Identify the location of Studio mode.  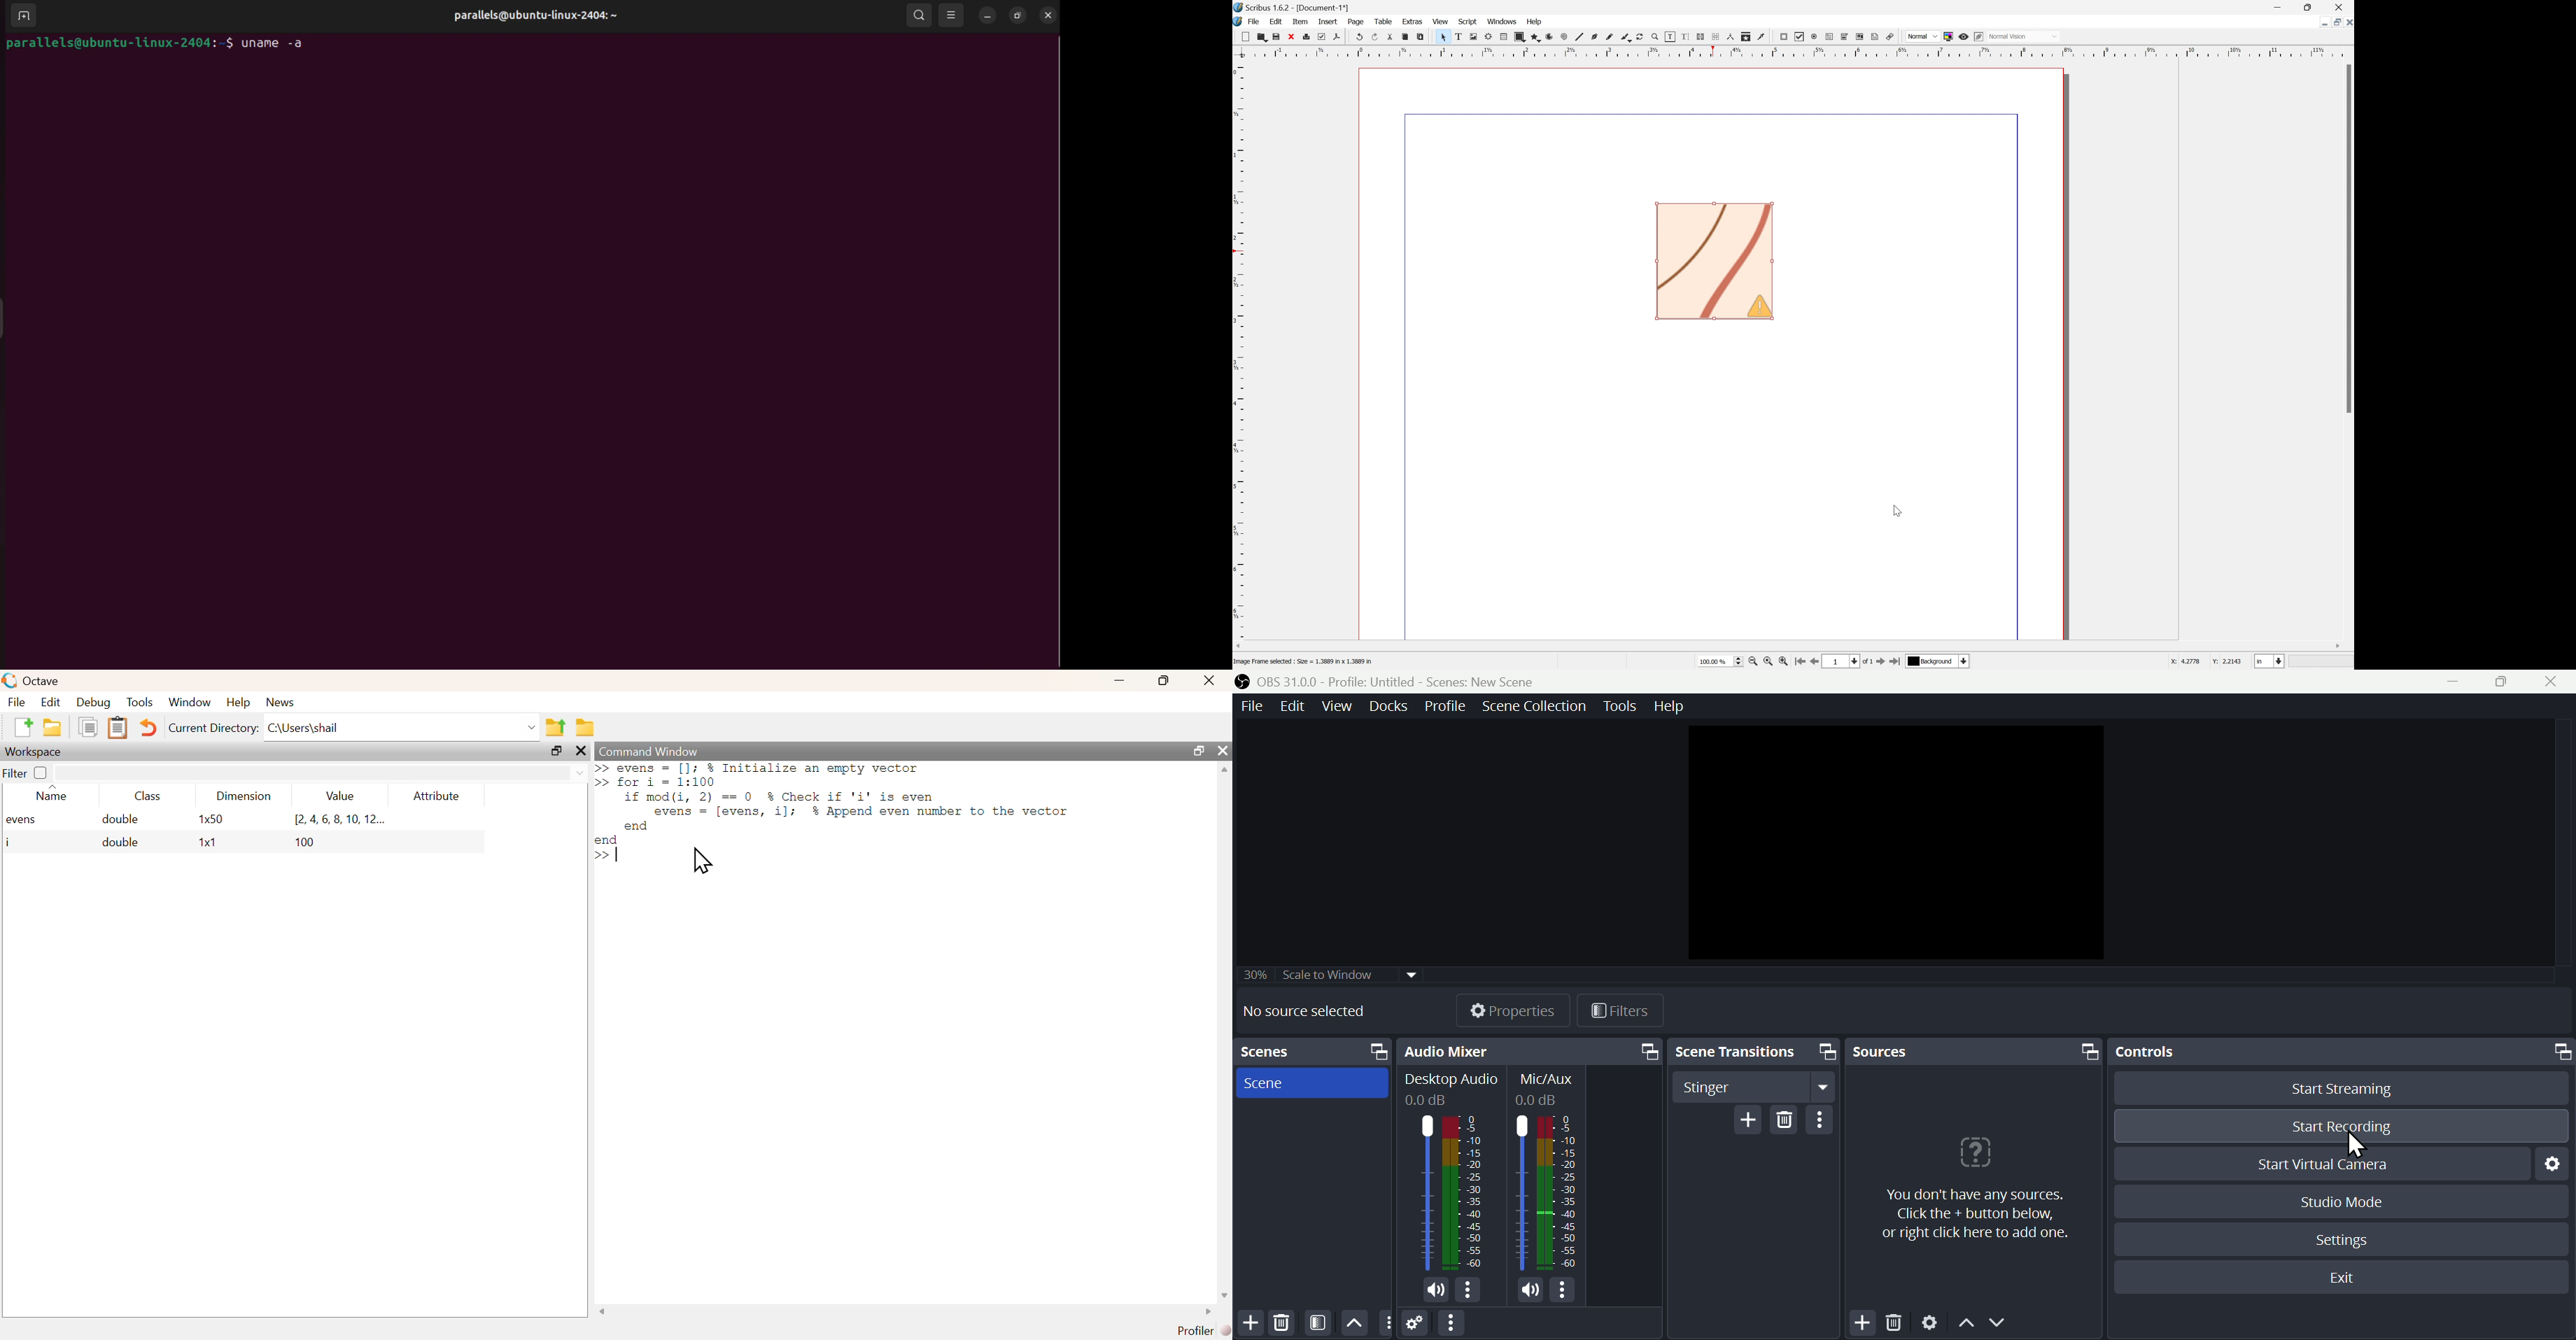
(2343, 1199).